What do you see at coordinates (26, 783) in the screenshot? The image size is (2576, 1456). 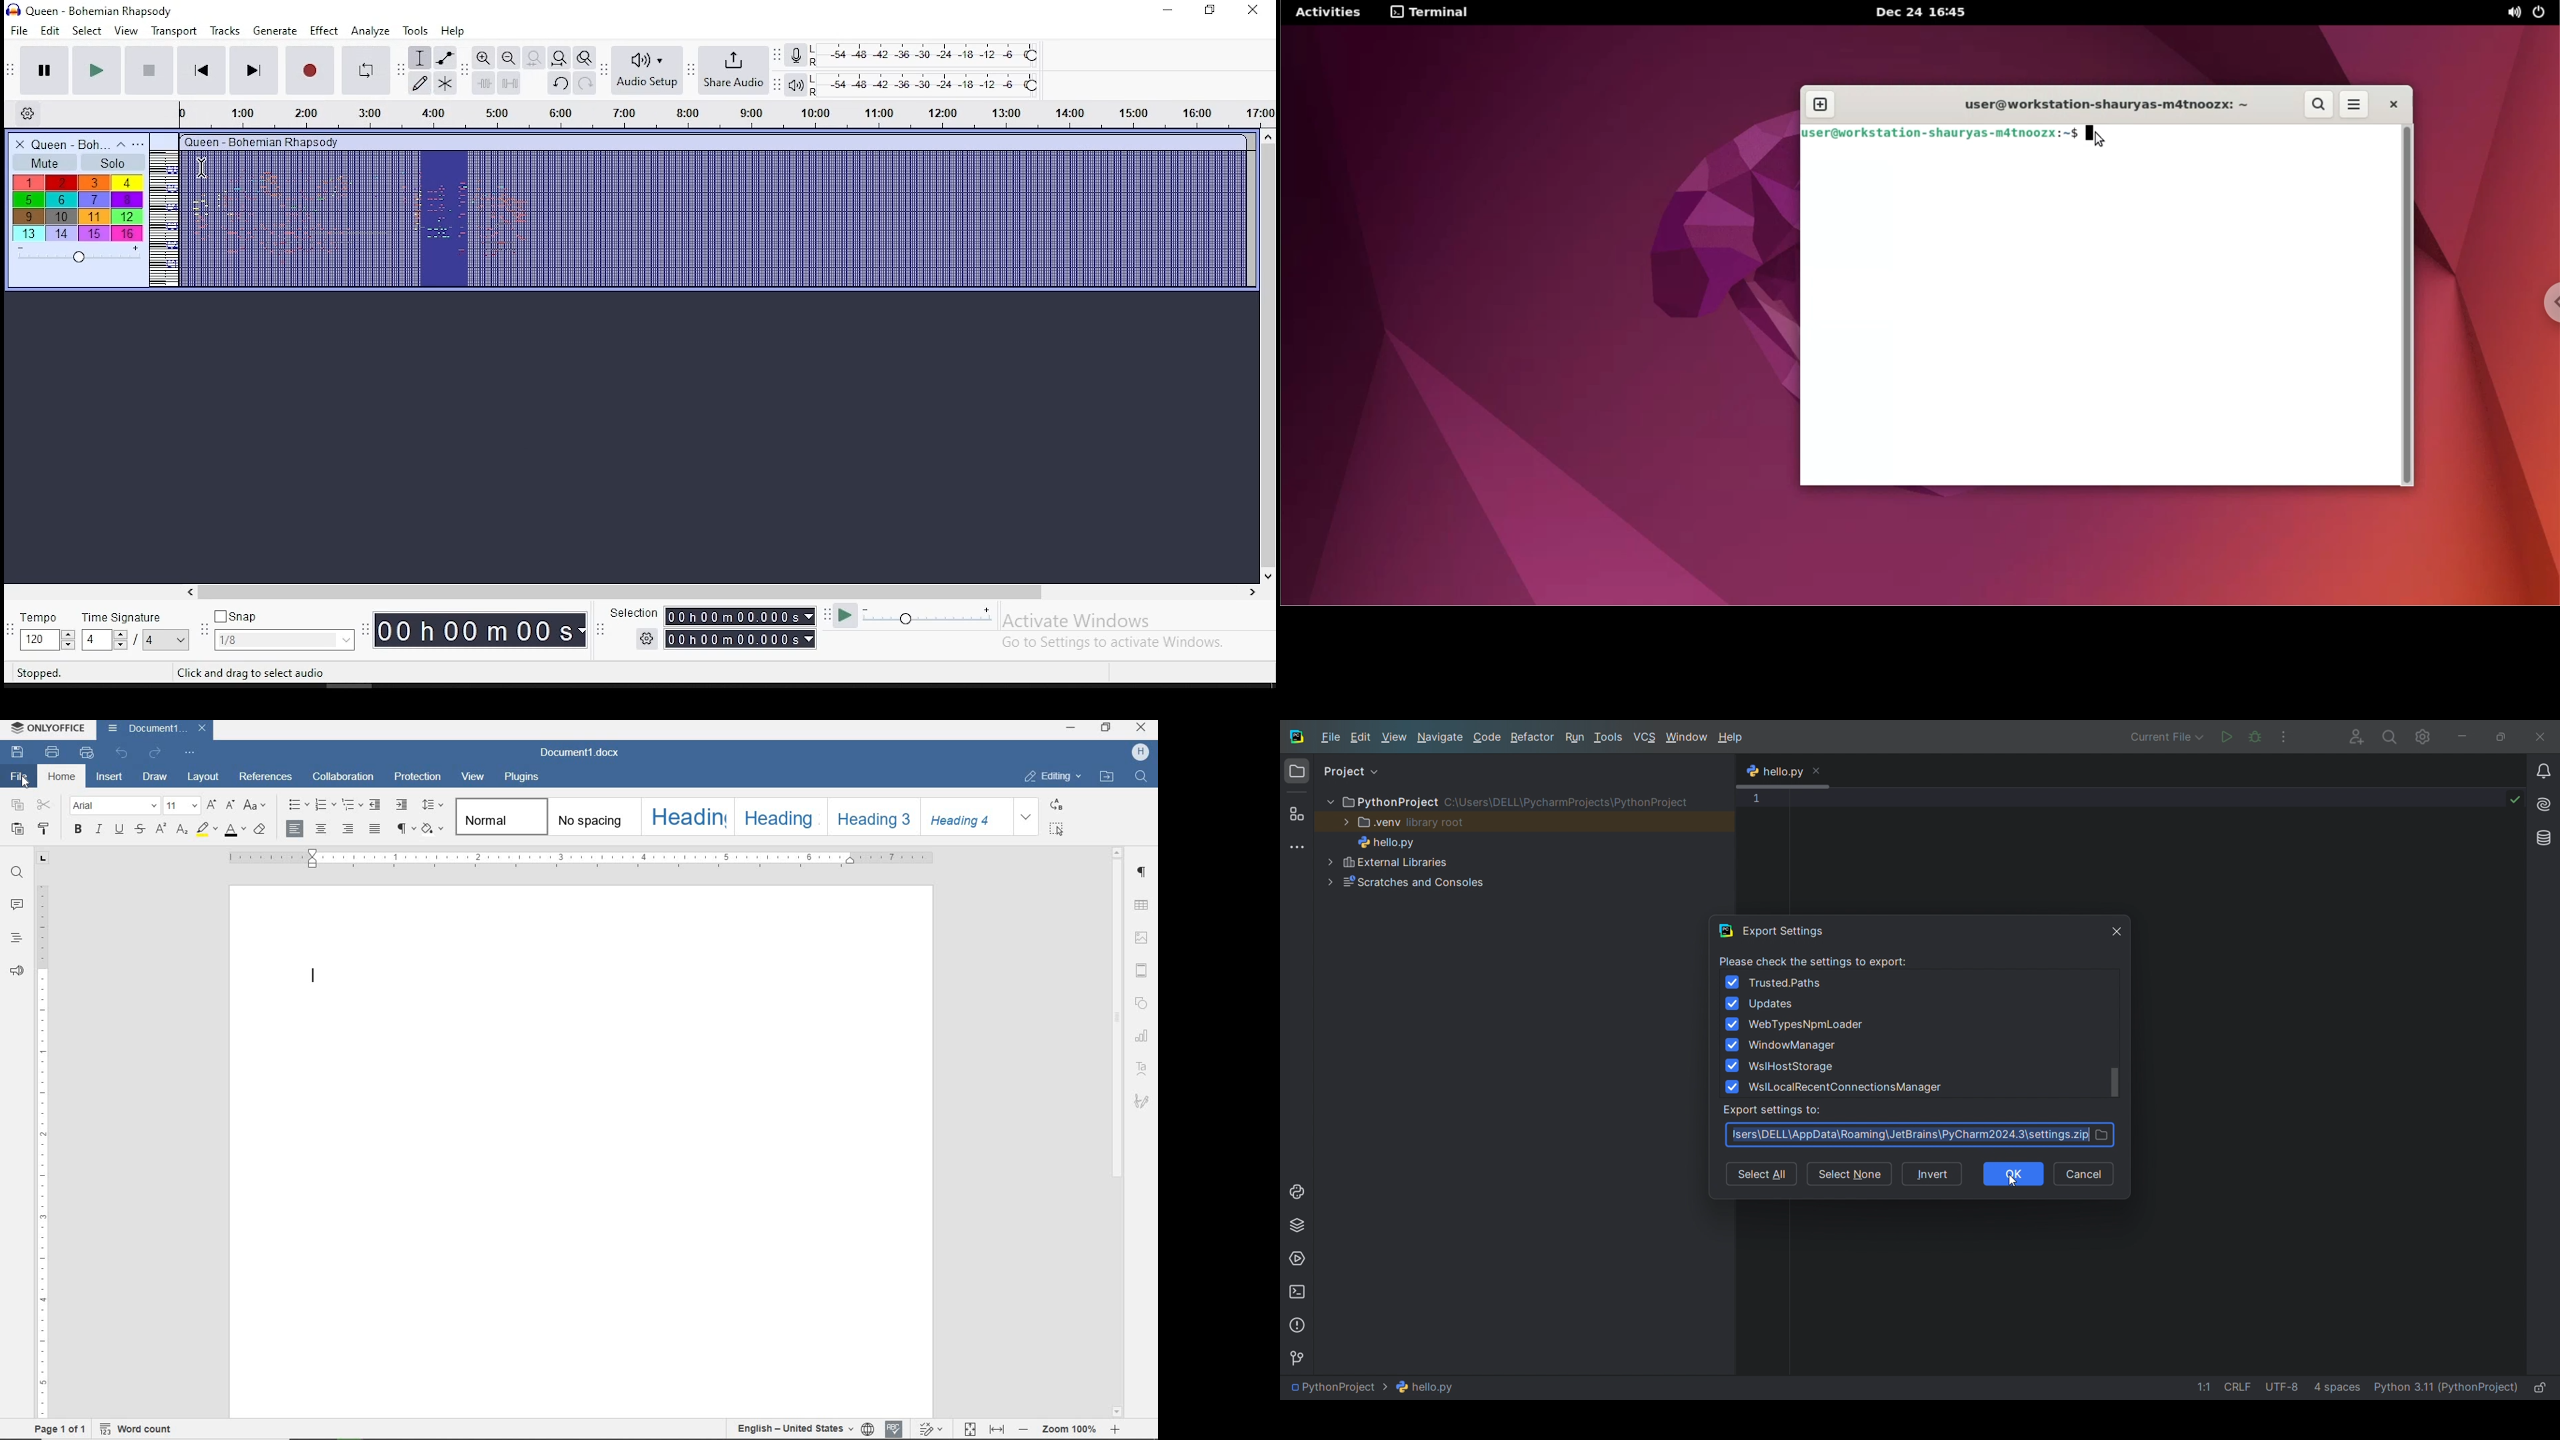 I see `cursor` at bounding box center [26, 783].